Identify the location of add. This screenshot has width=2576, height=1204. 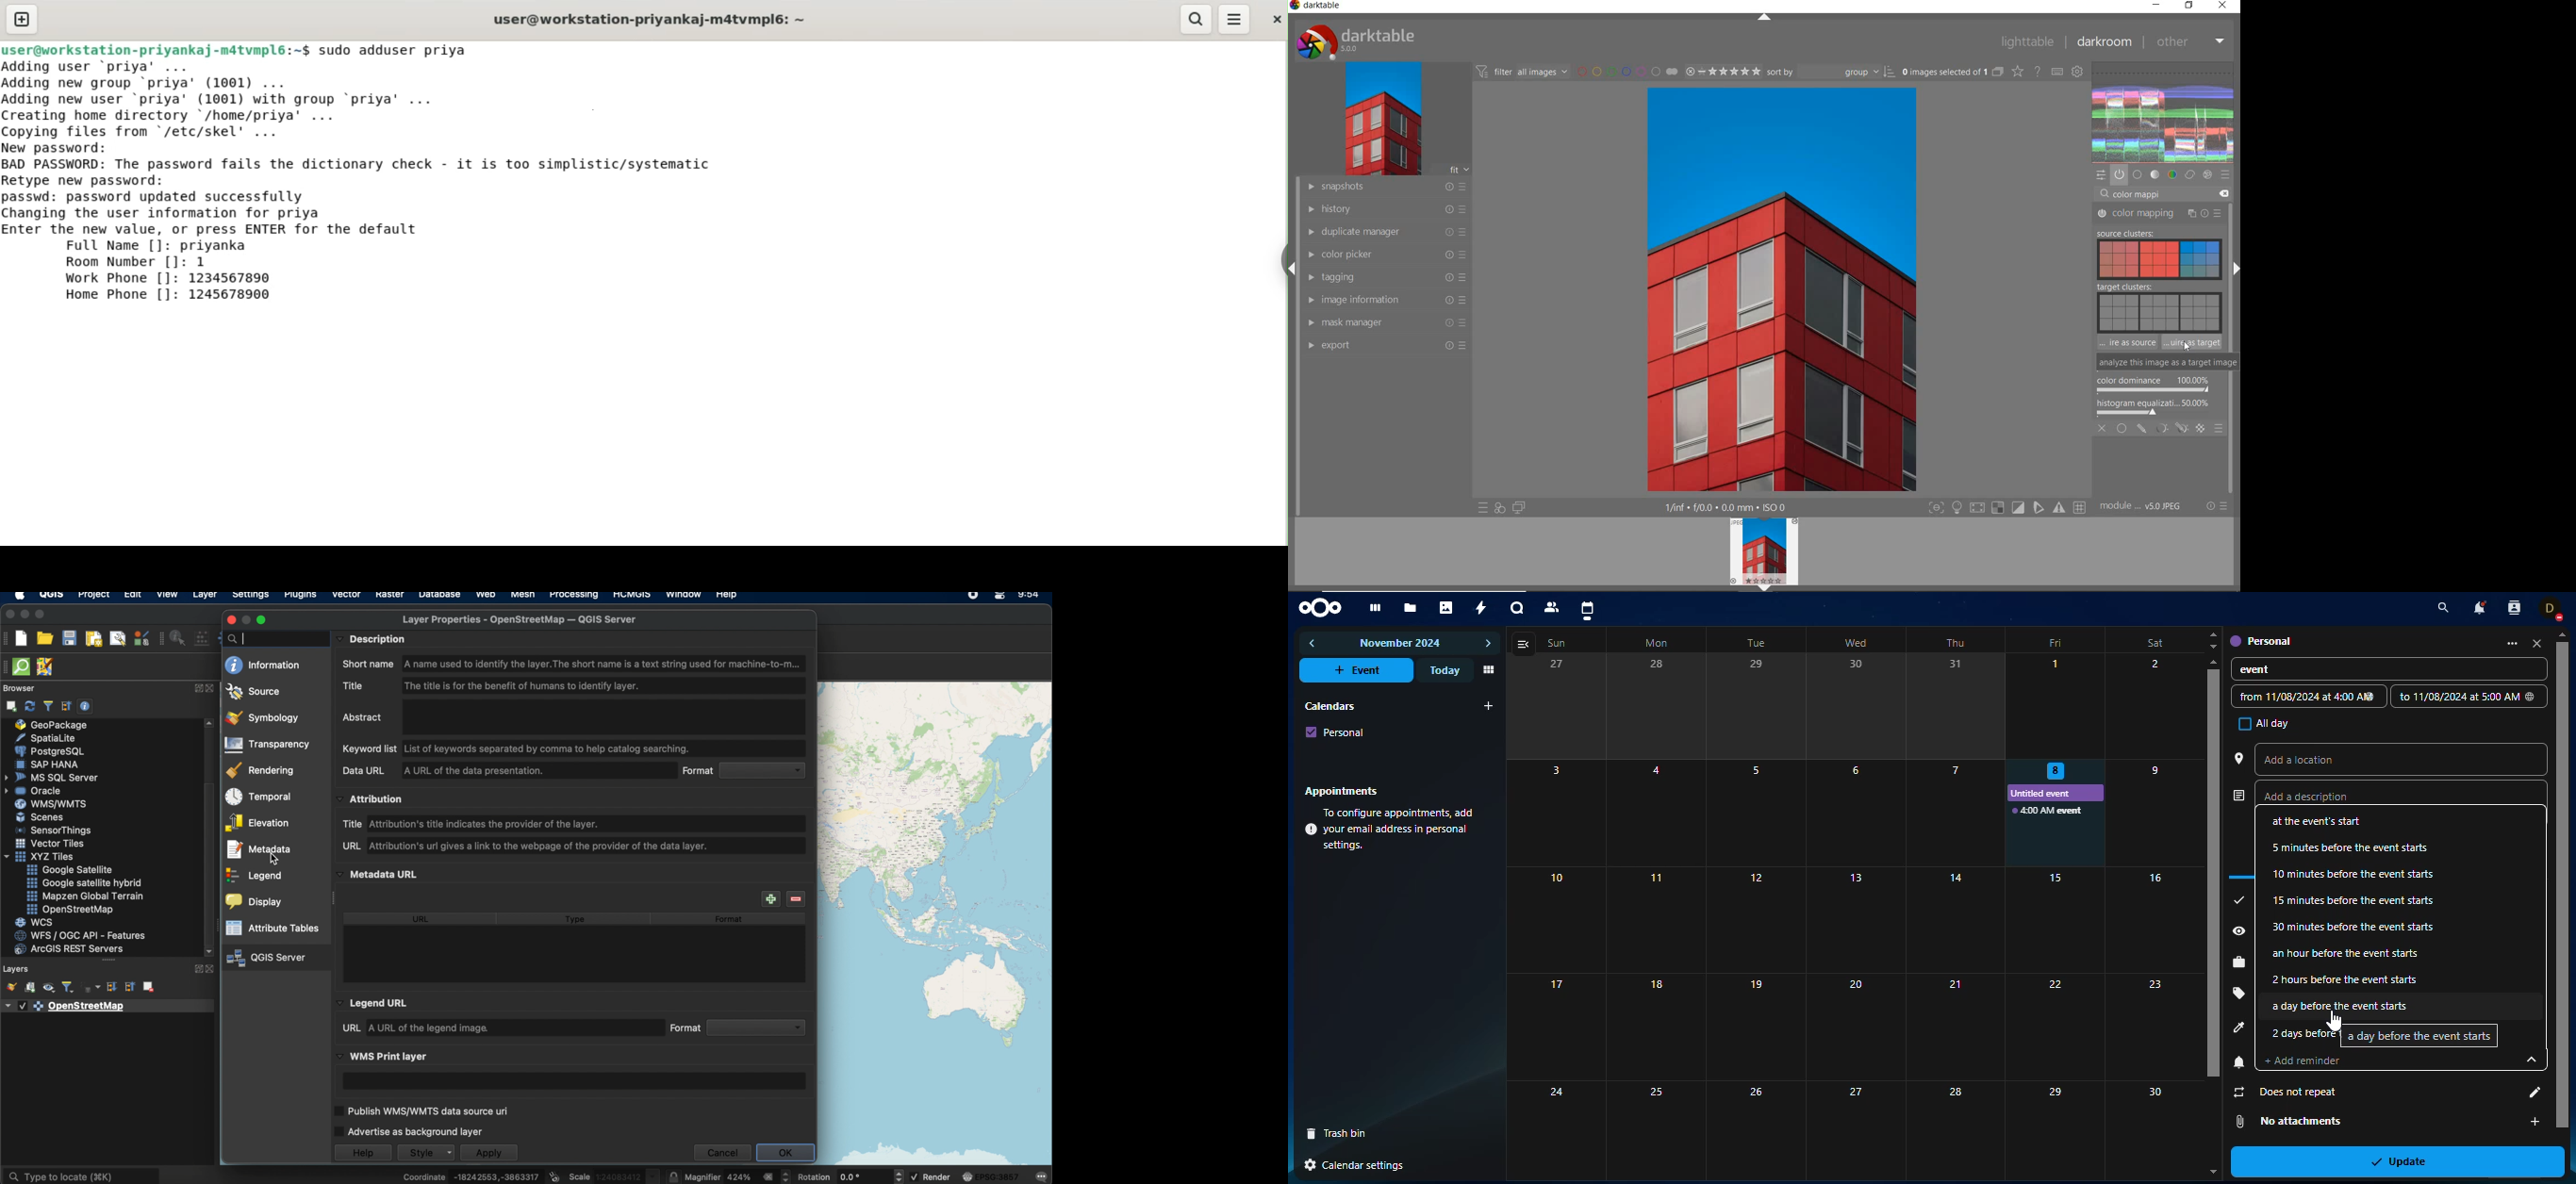
(1489, 706).